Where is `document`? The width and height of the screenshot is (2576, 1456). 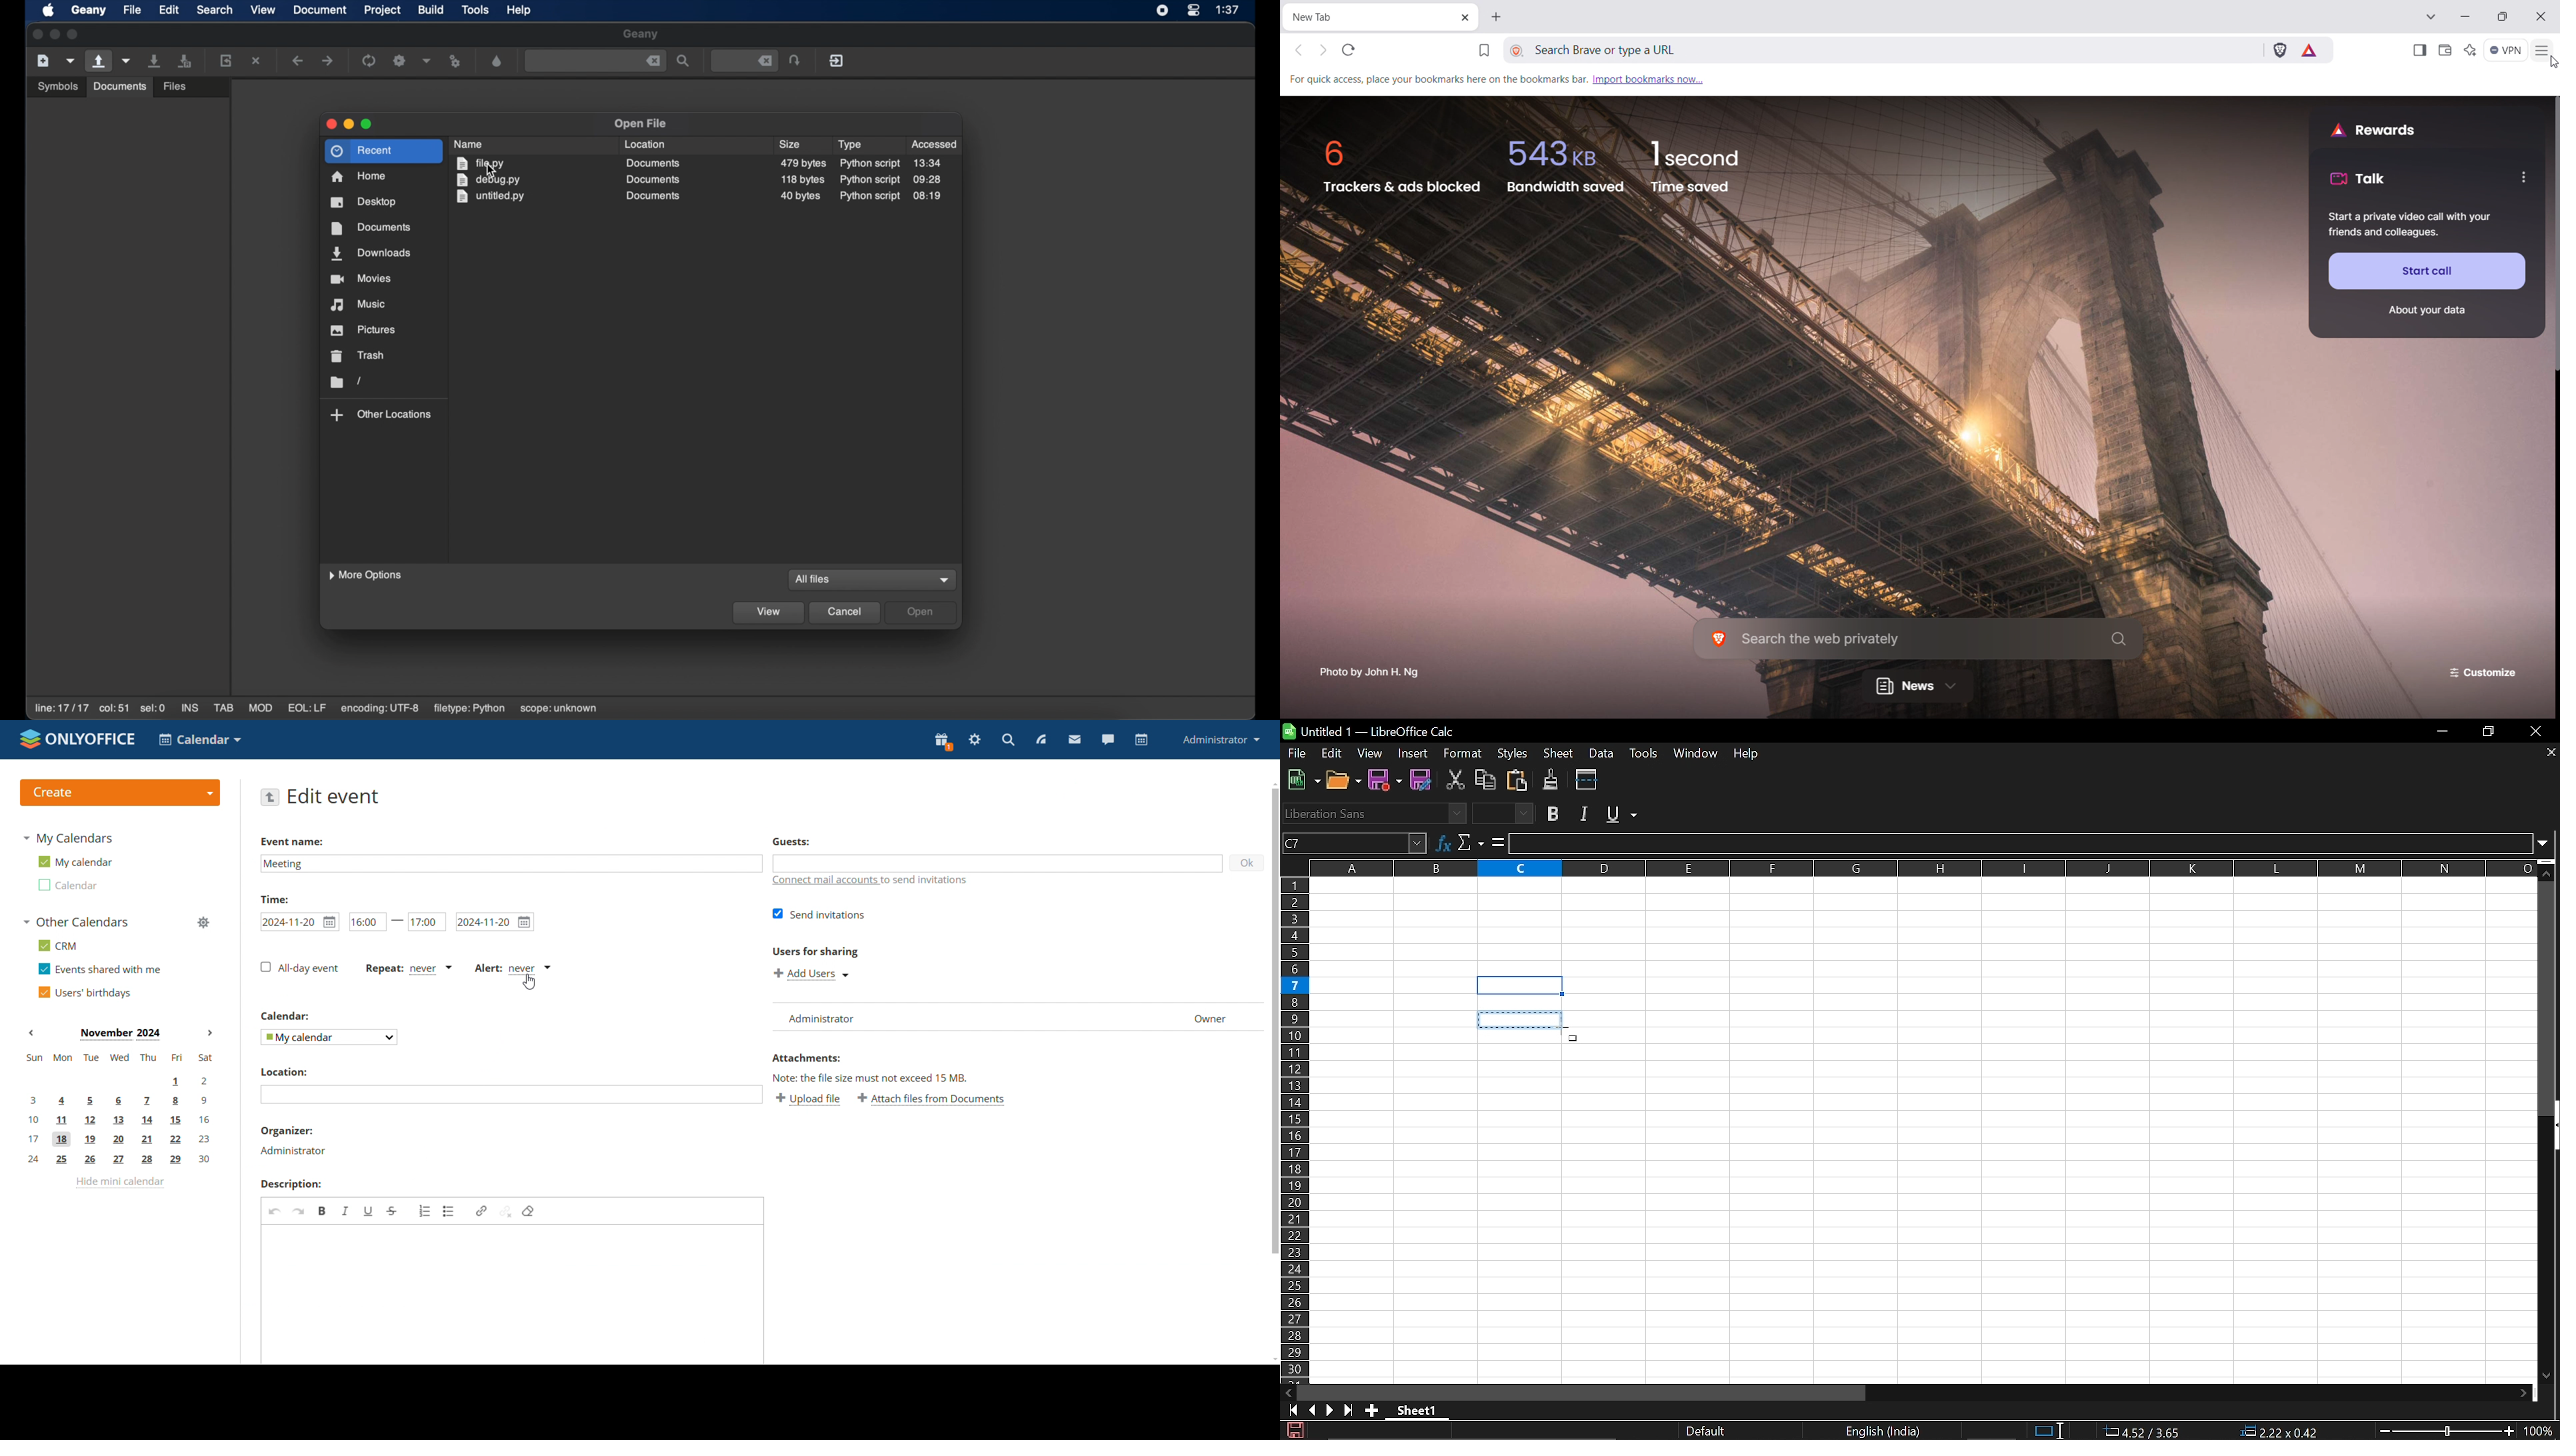
document is located at coordinates (321, 10).